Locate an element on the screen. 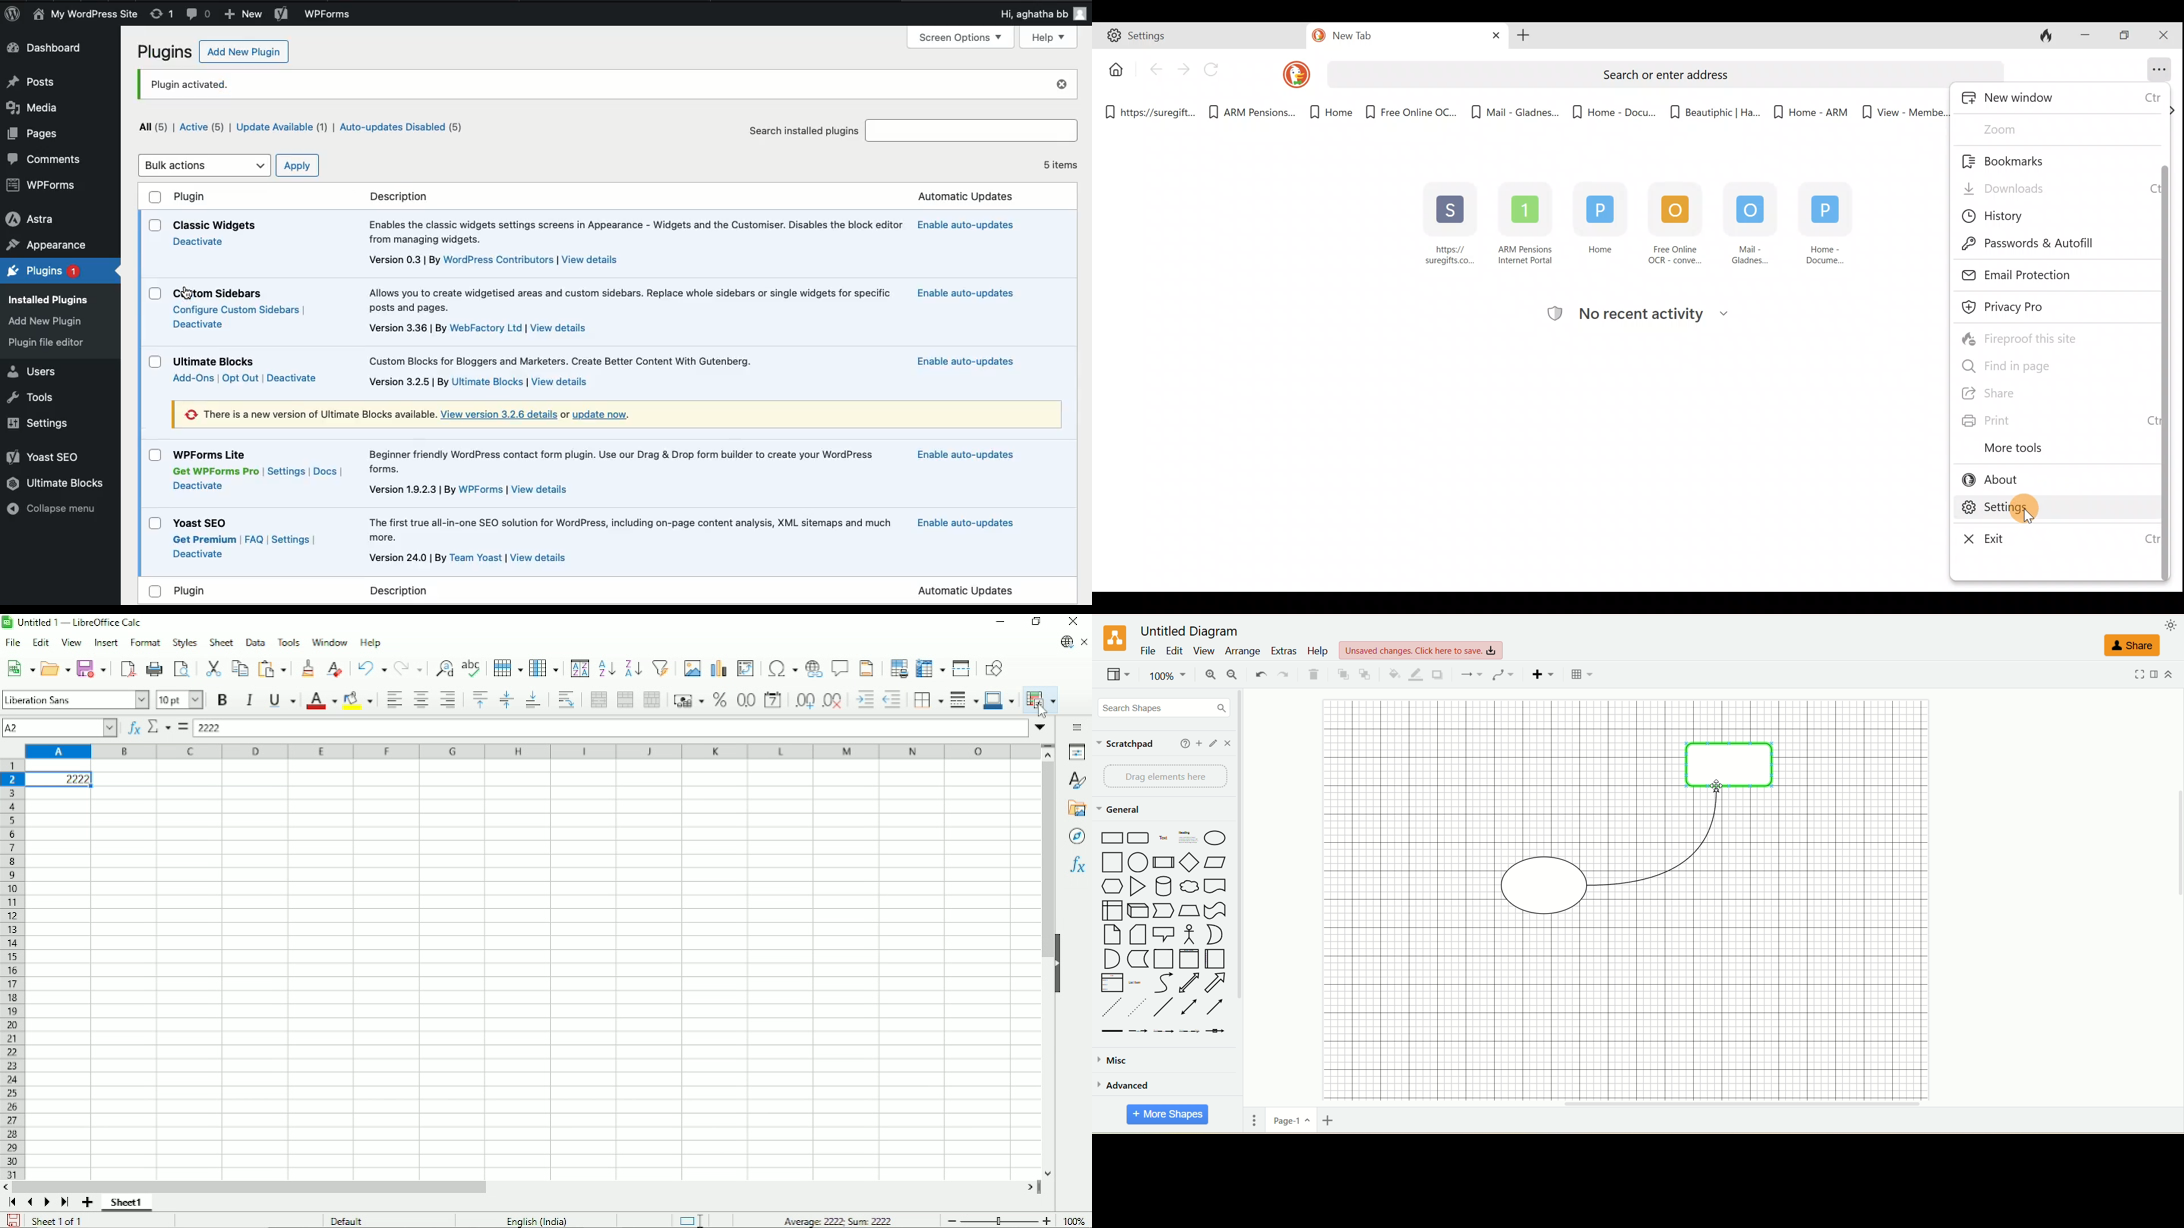 The image size is (2184, 1232). fullscreen is located at coordinates (2137, 674).